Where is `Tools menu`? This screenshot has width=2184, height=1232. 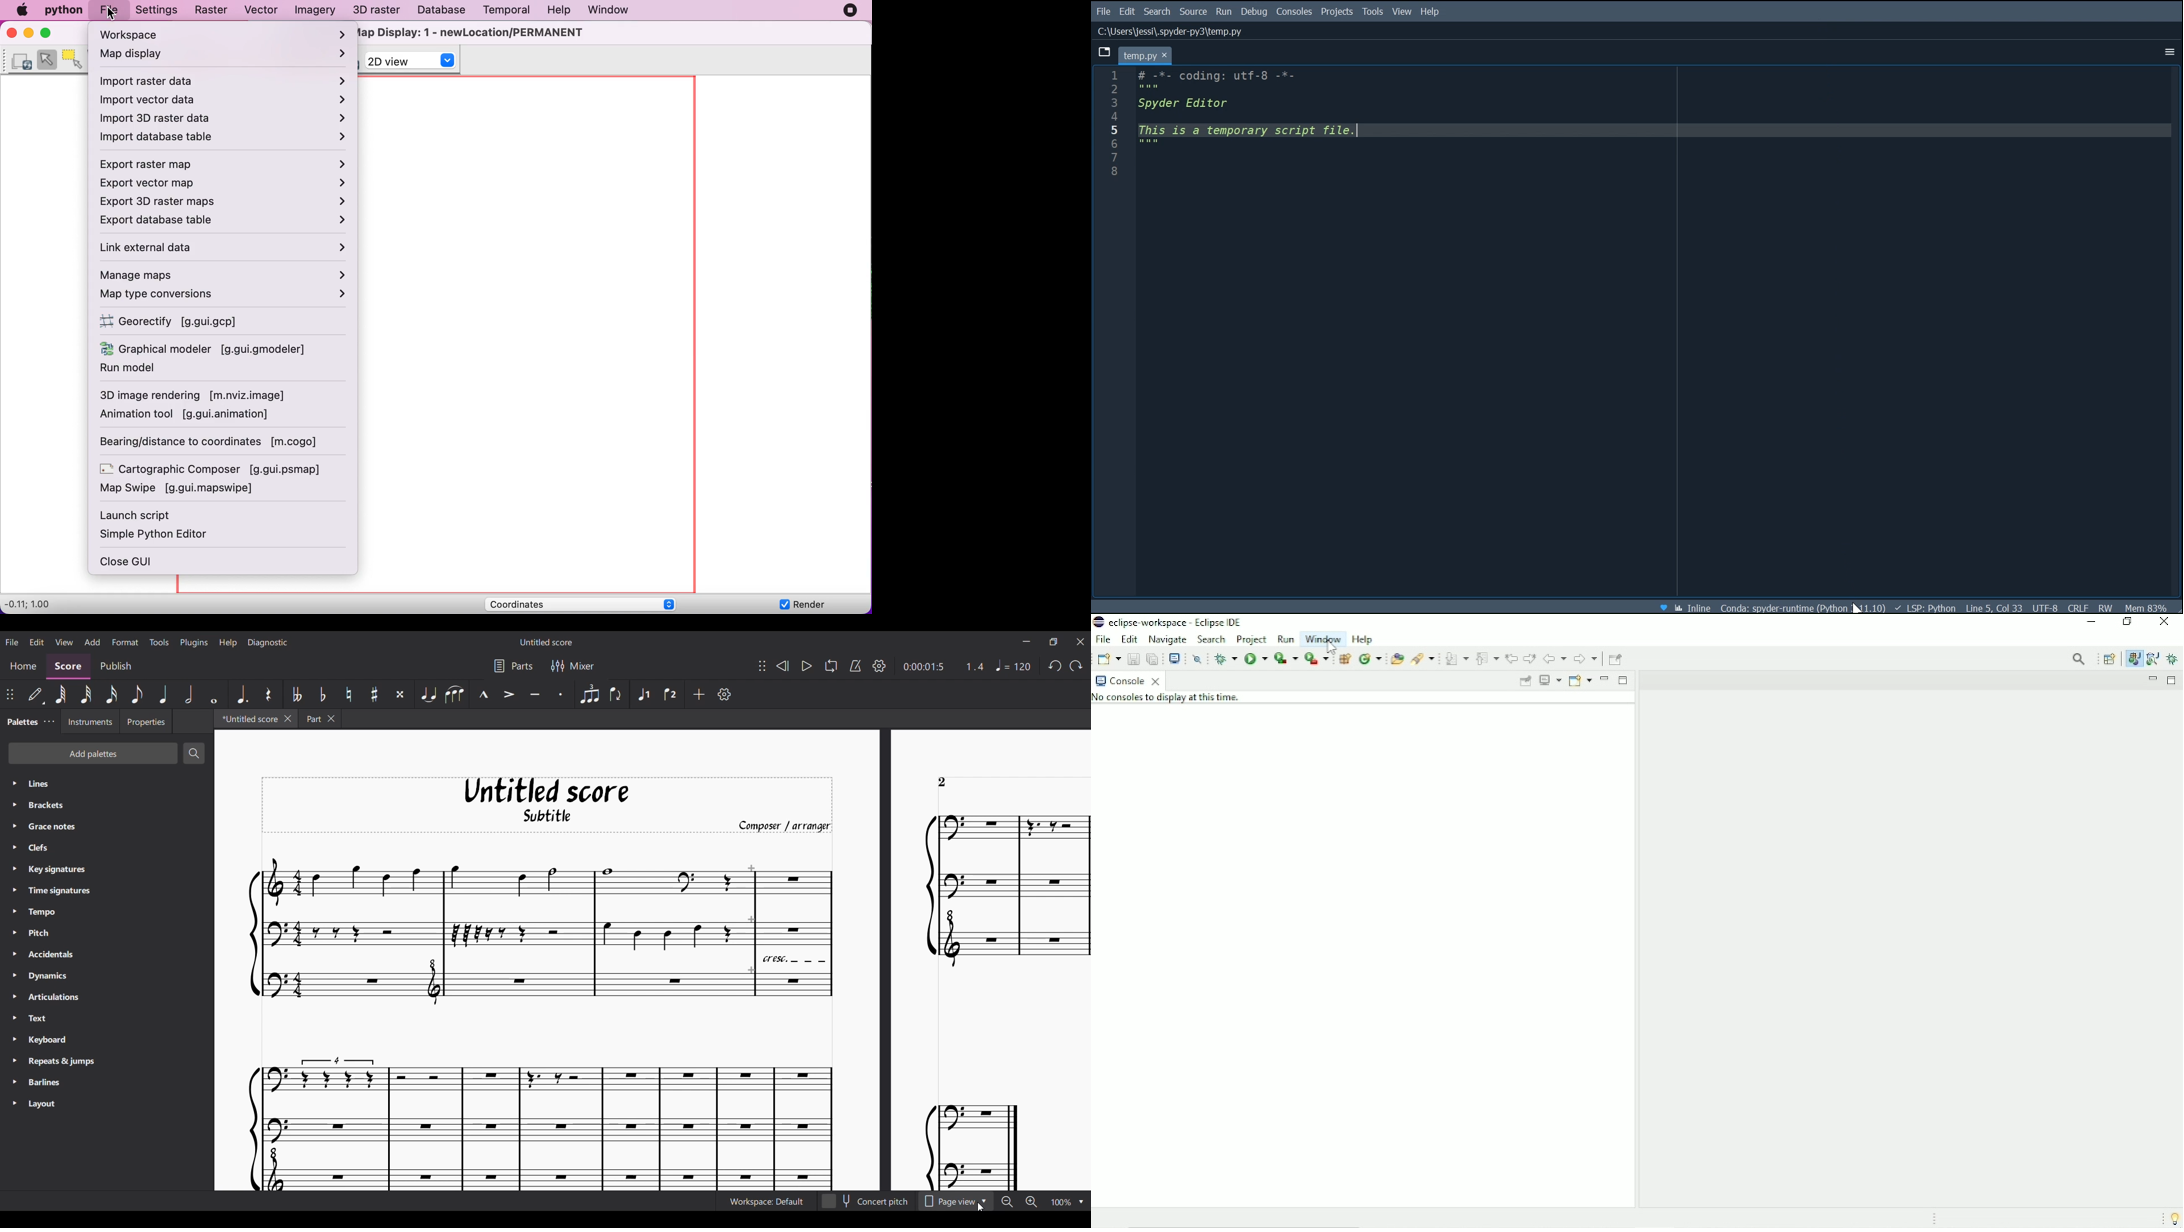
Tools menu is located at coordinates (159, 642).